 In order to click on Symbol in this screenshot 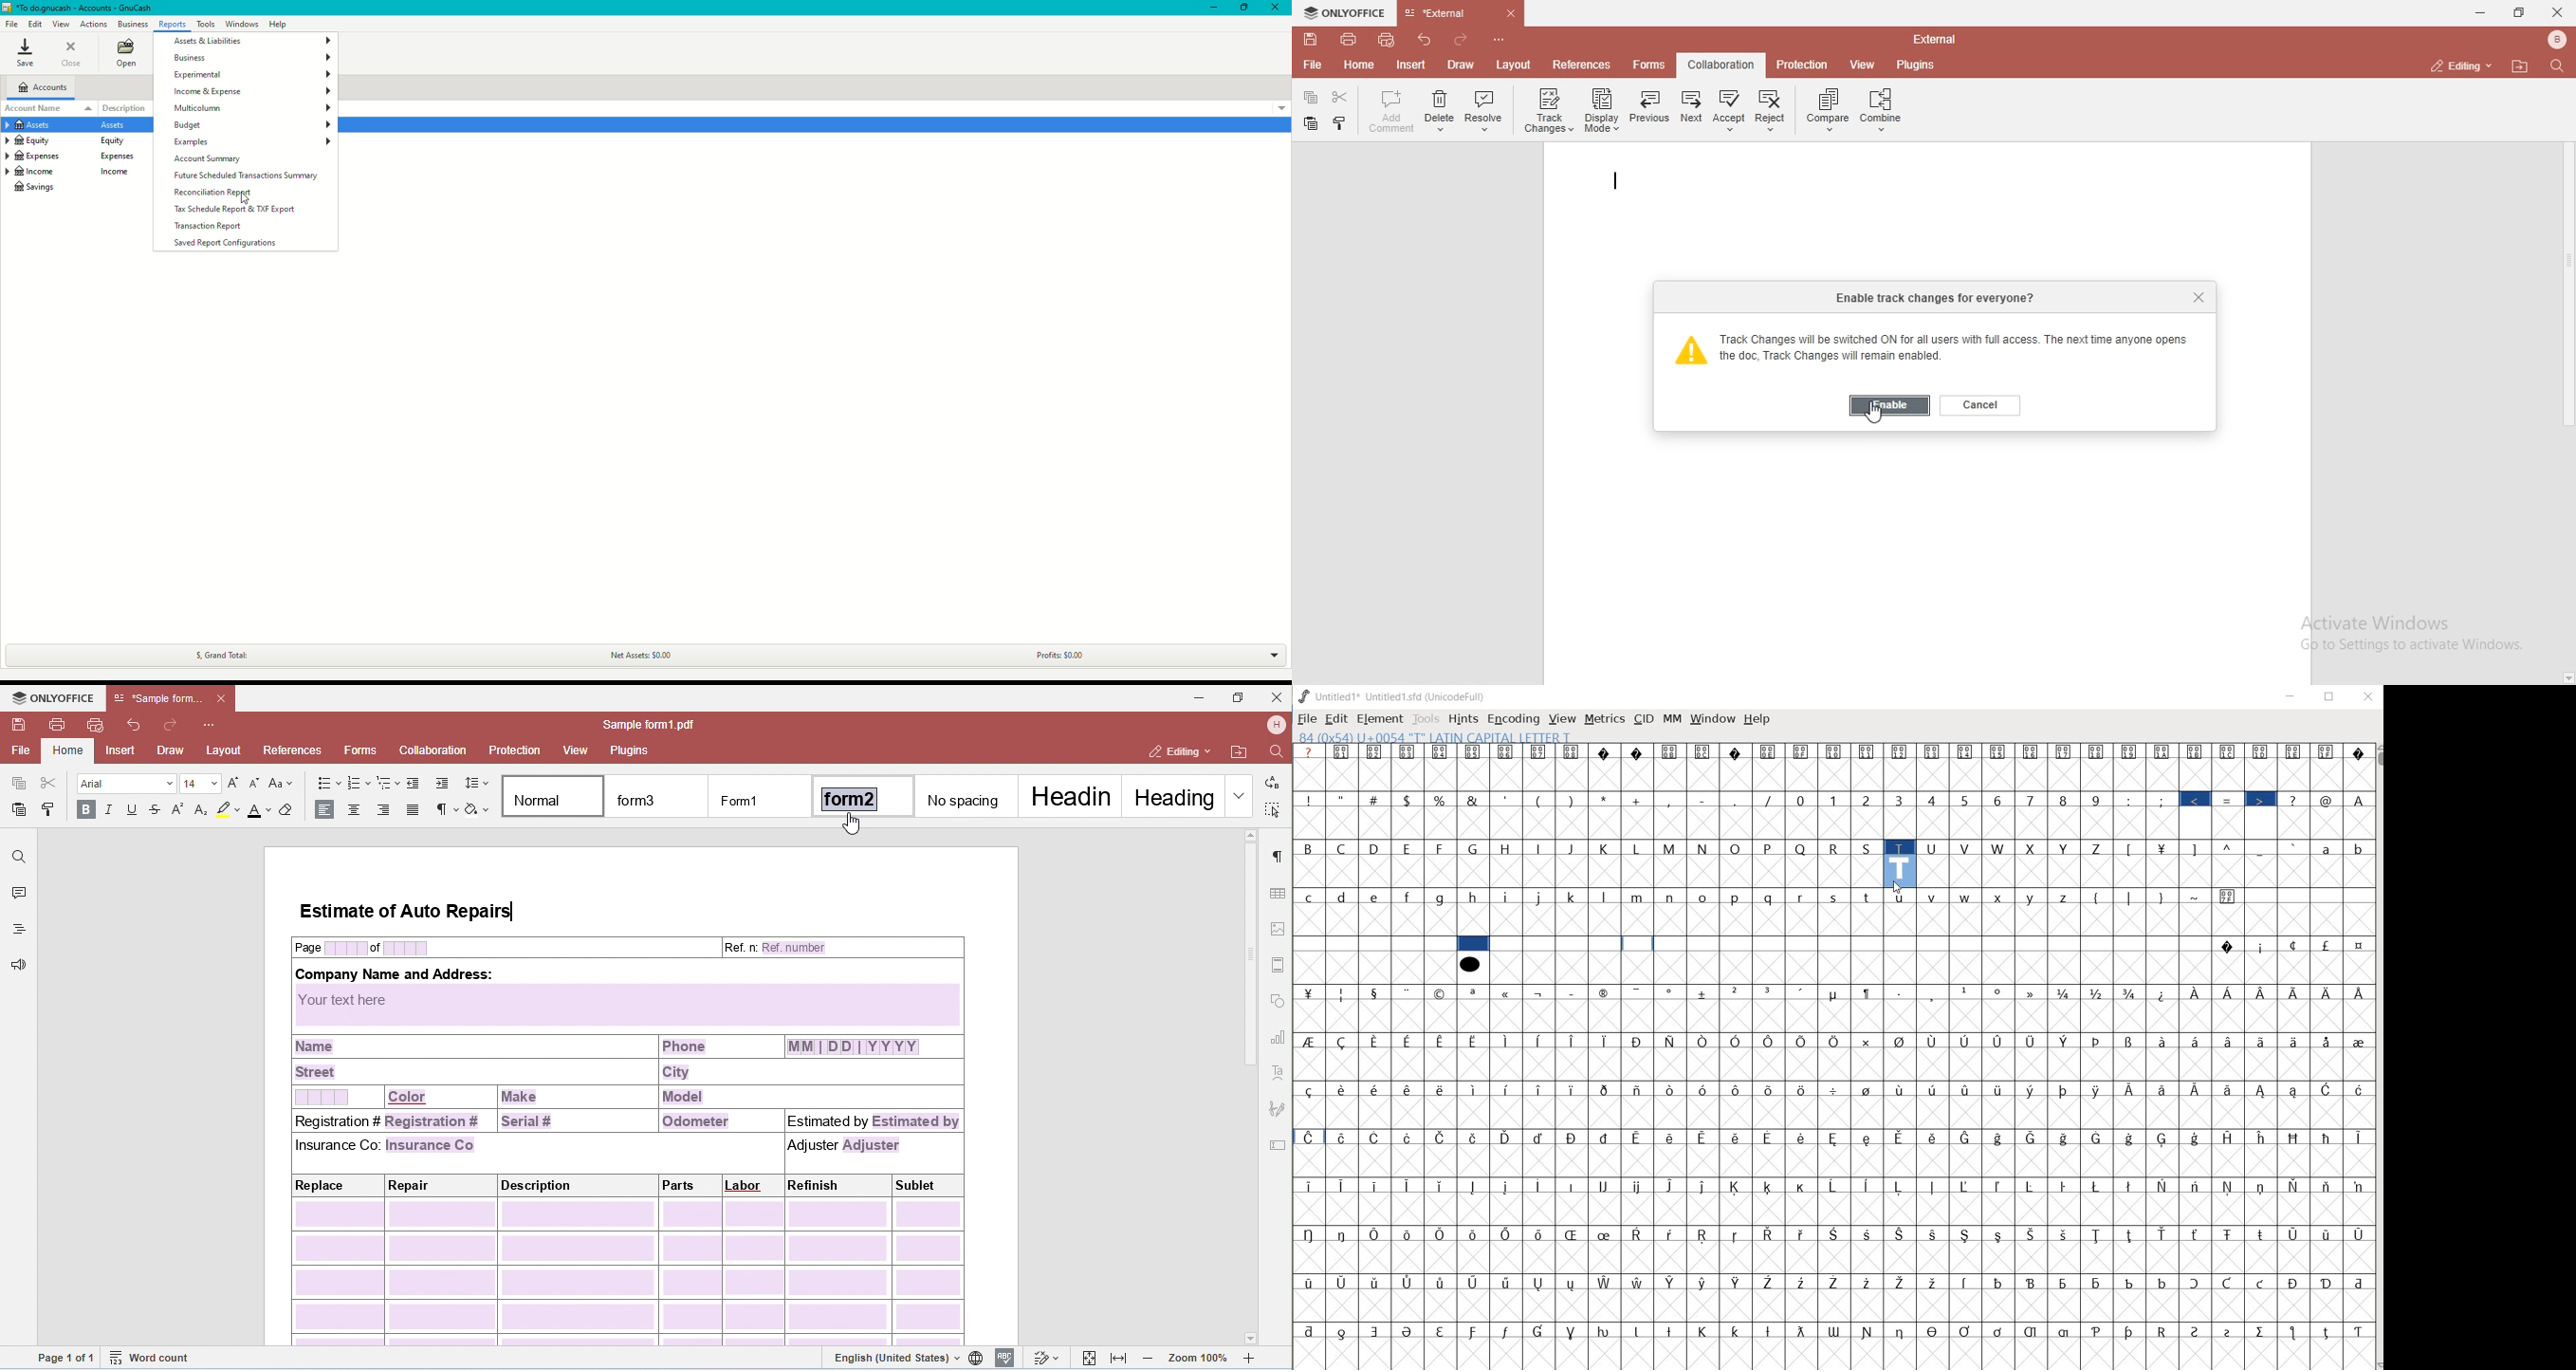, I will do `click(1672, 1330)`.